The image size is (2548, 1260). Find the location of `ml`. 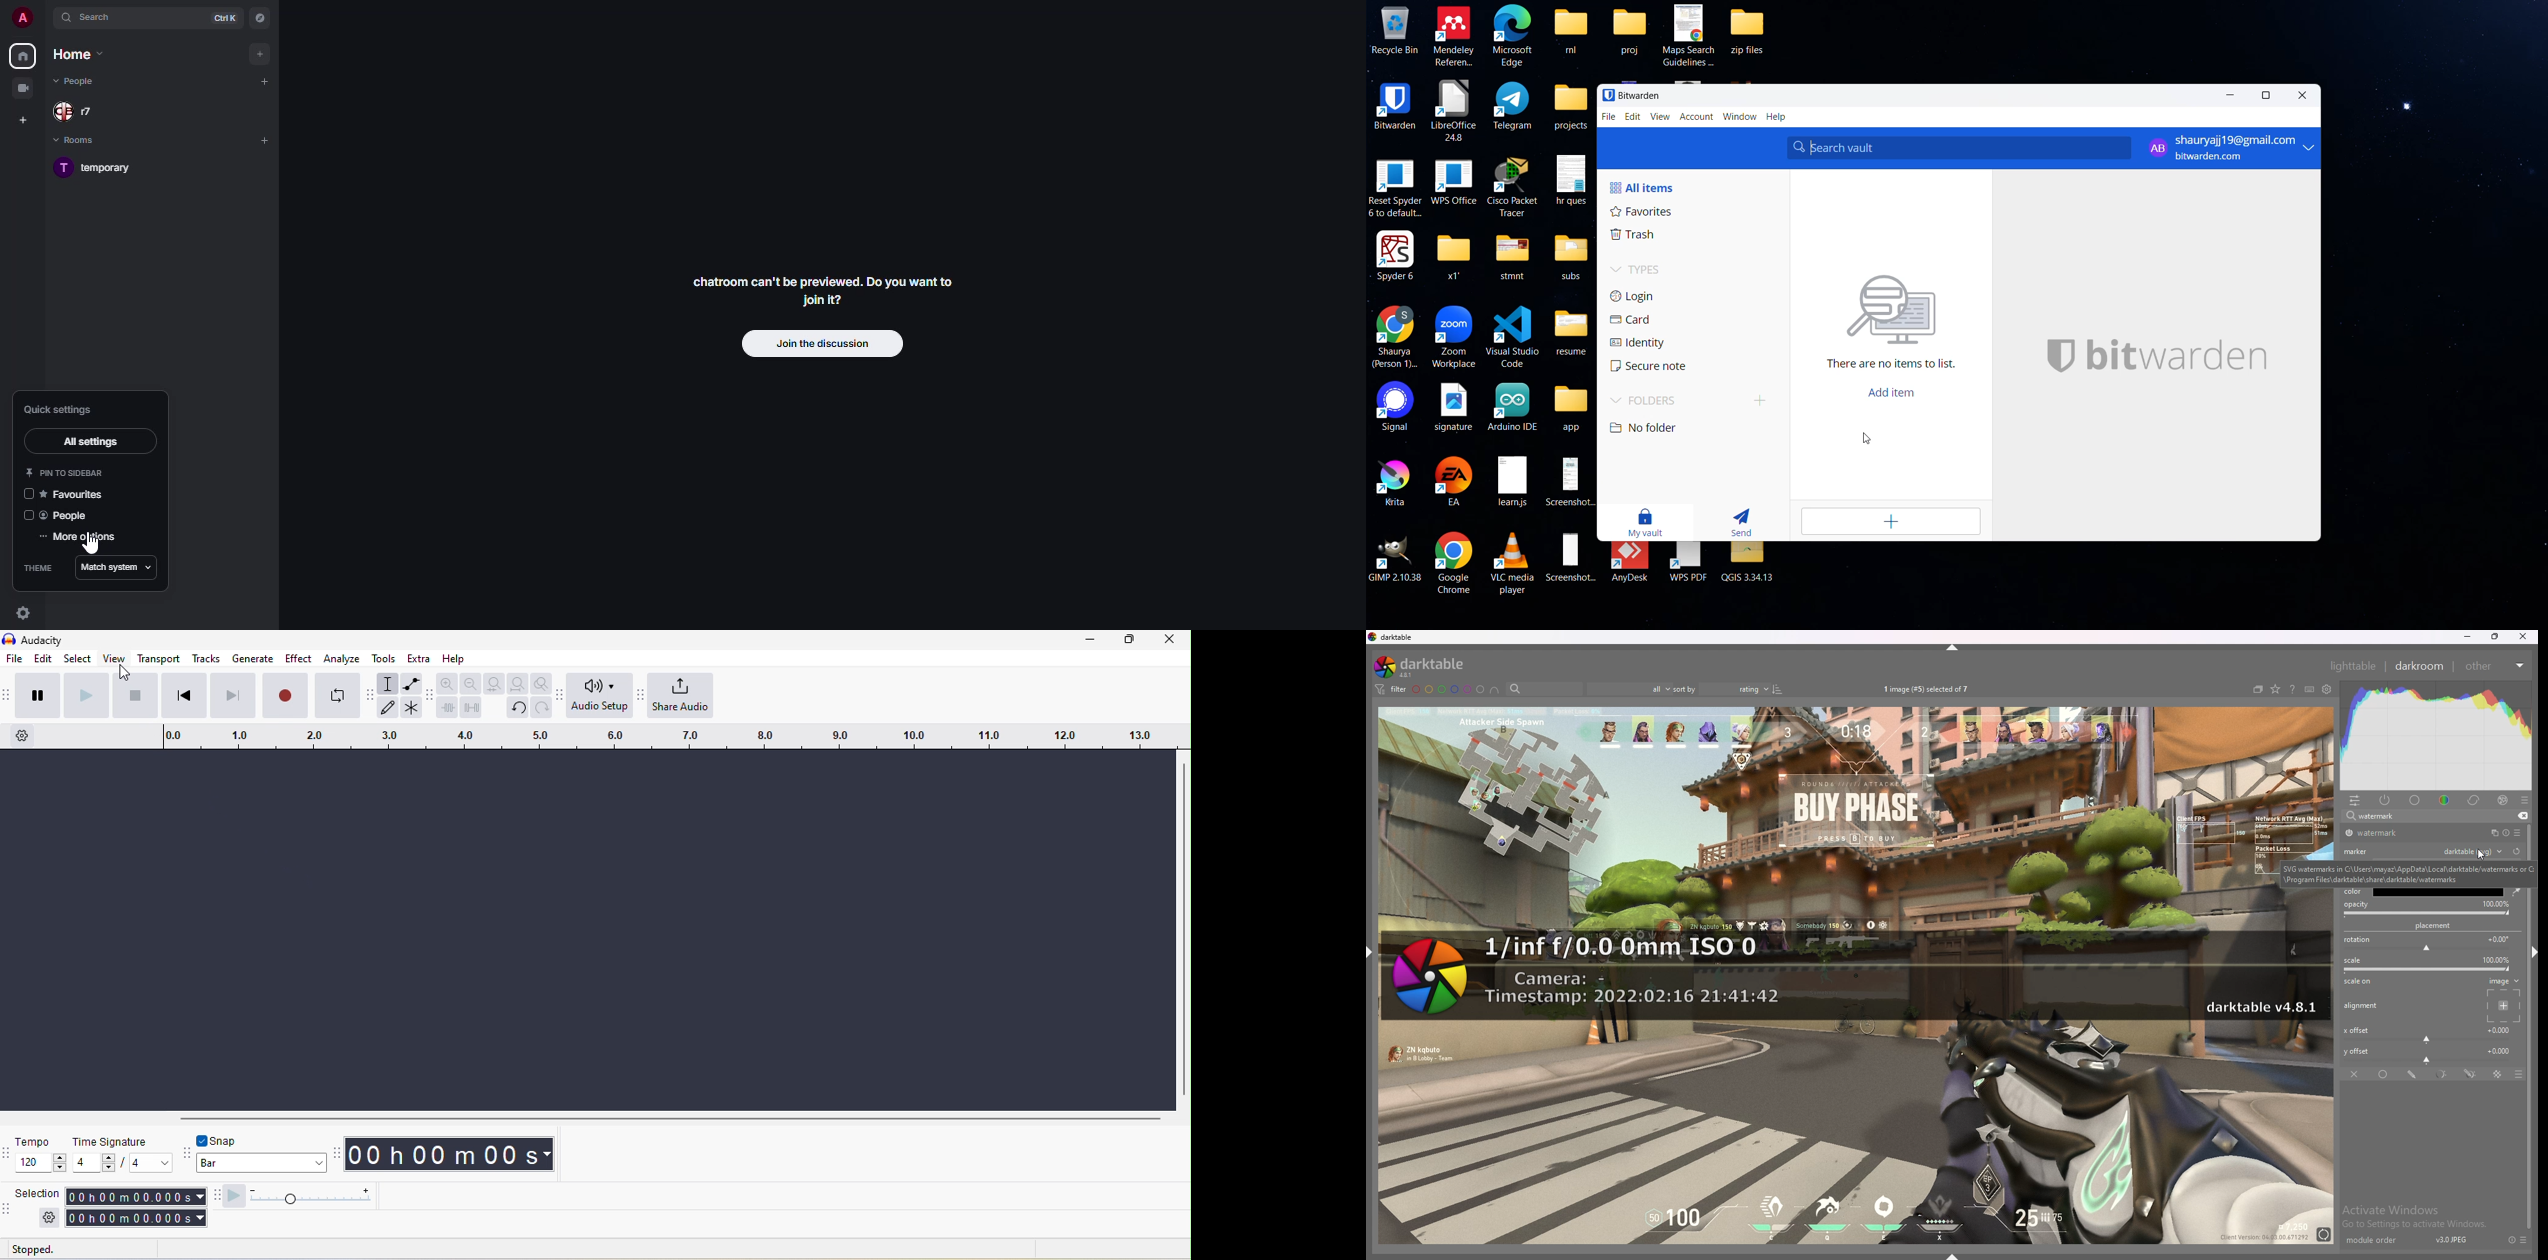

ml is located at coordinates (1570, 30).